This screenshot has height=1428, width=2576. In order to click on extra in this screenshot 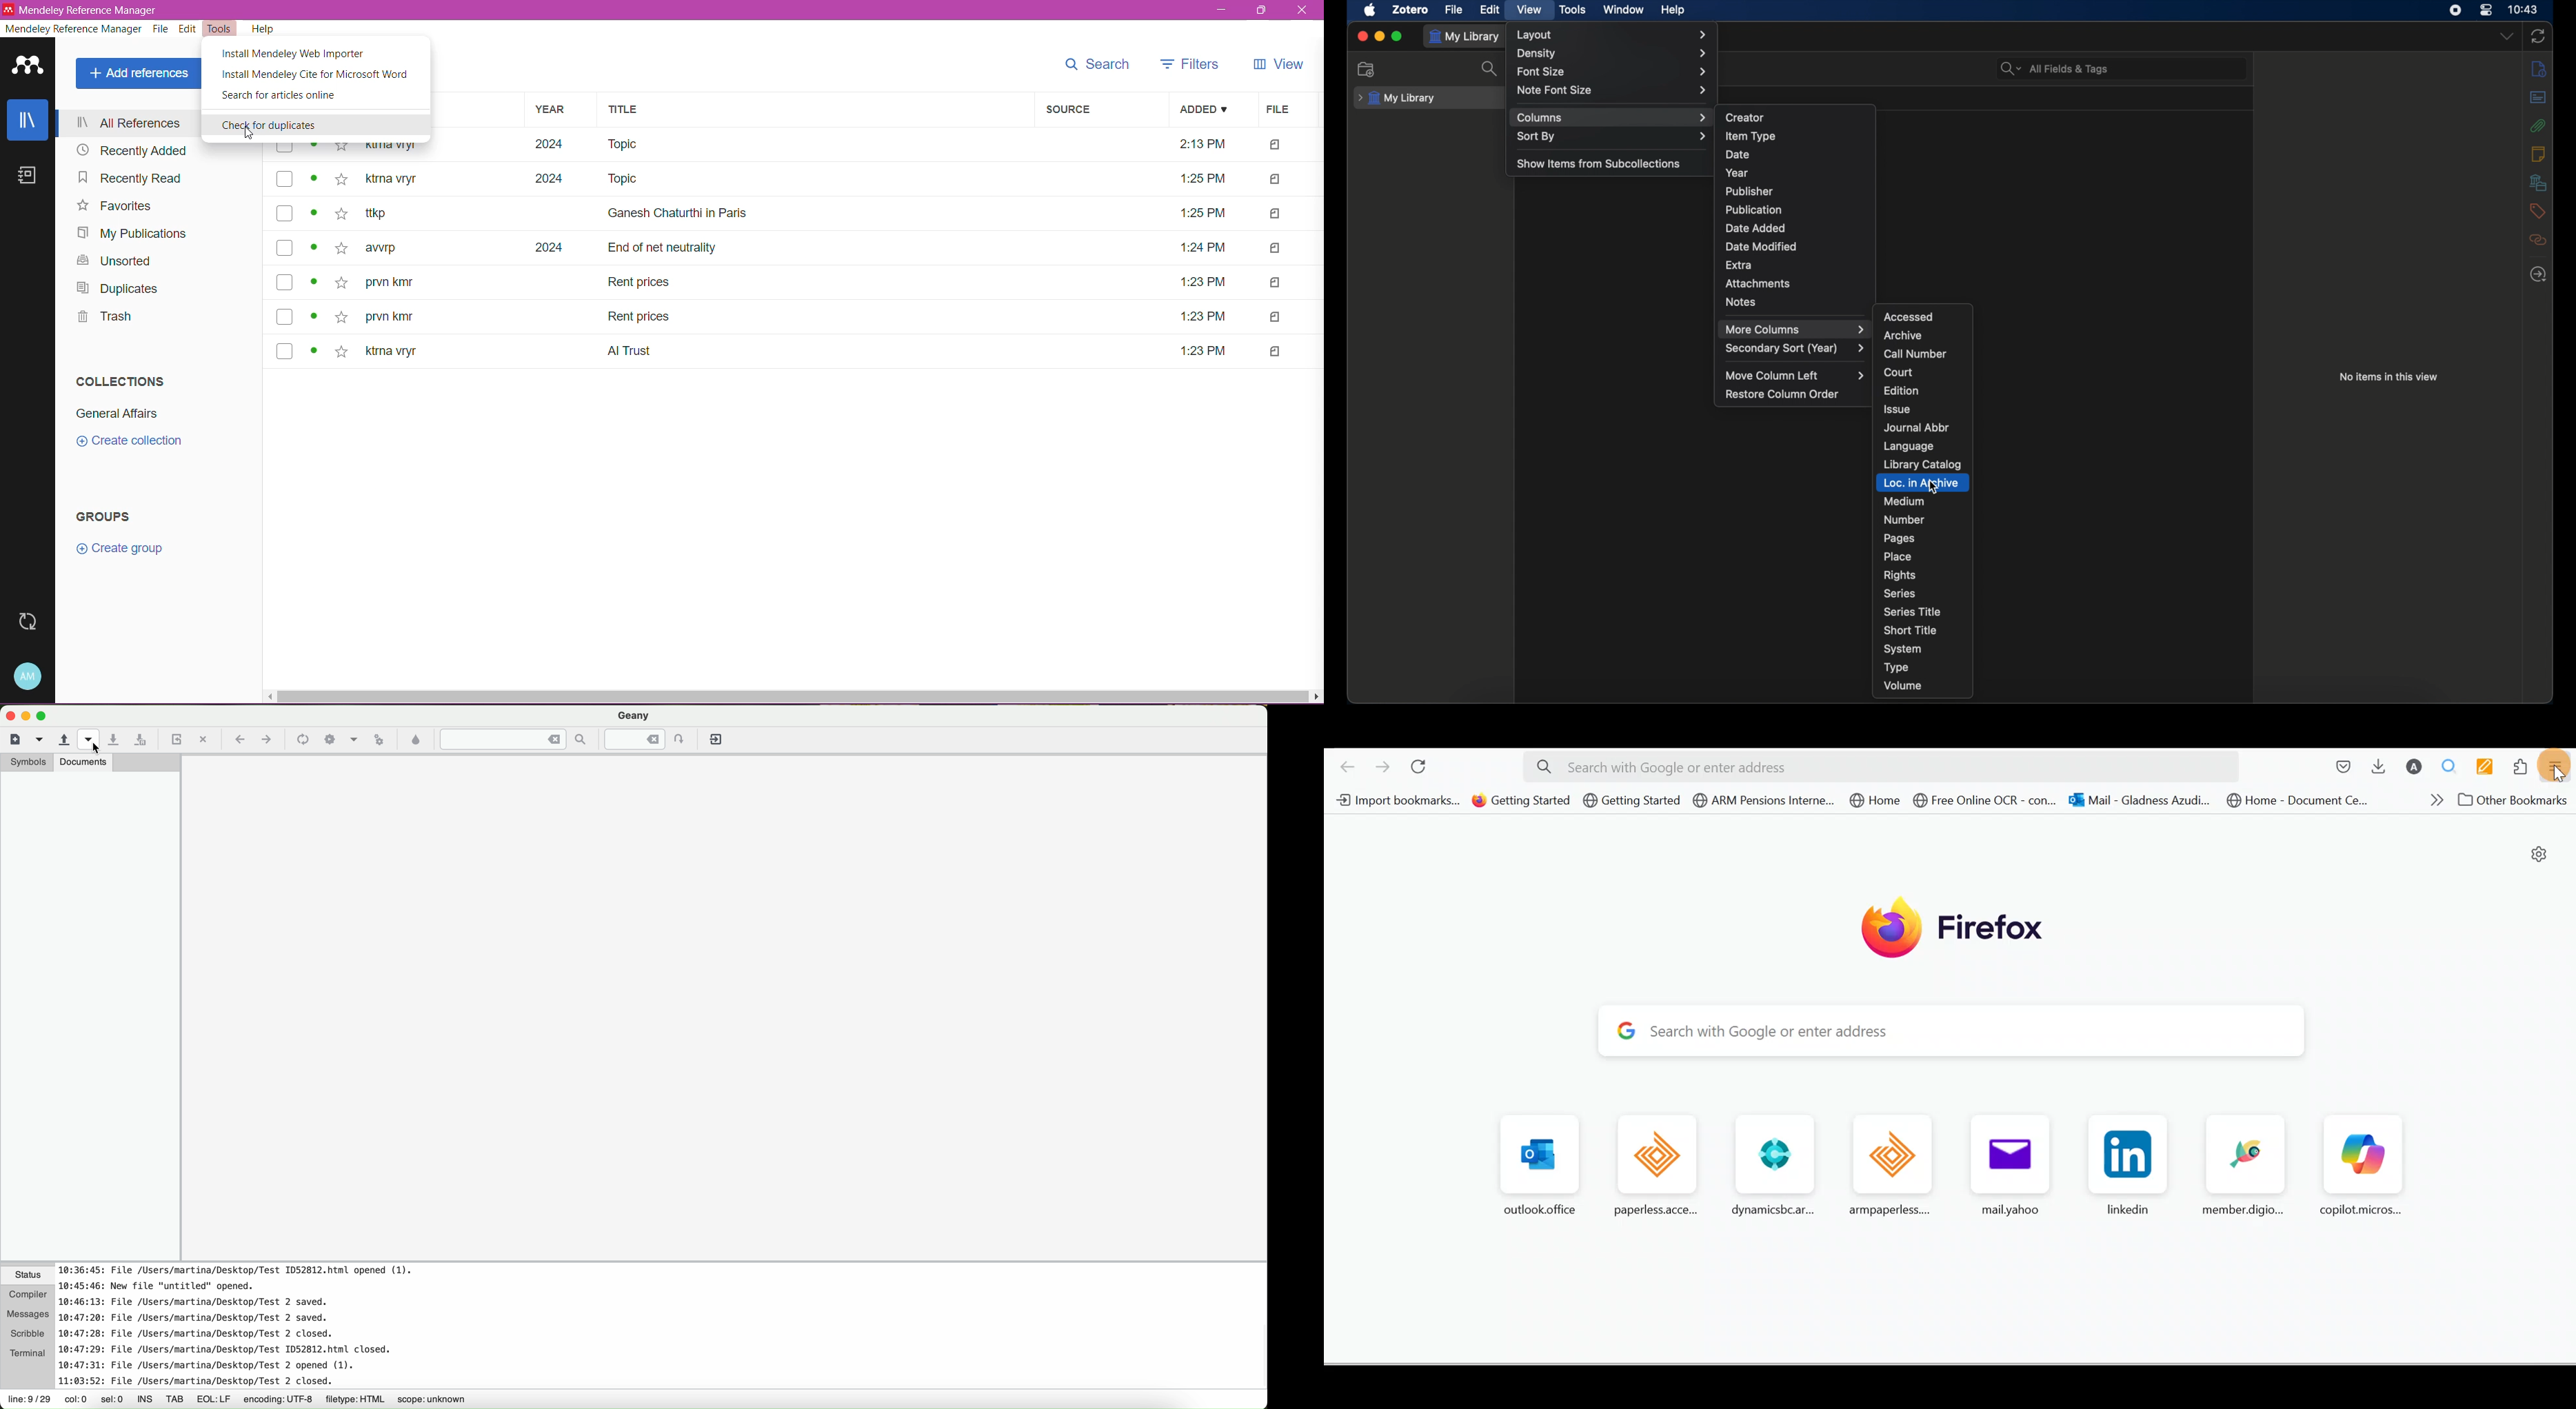, I will do `click(1739, 264)`.